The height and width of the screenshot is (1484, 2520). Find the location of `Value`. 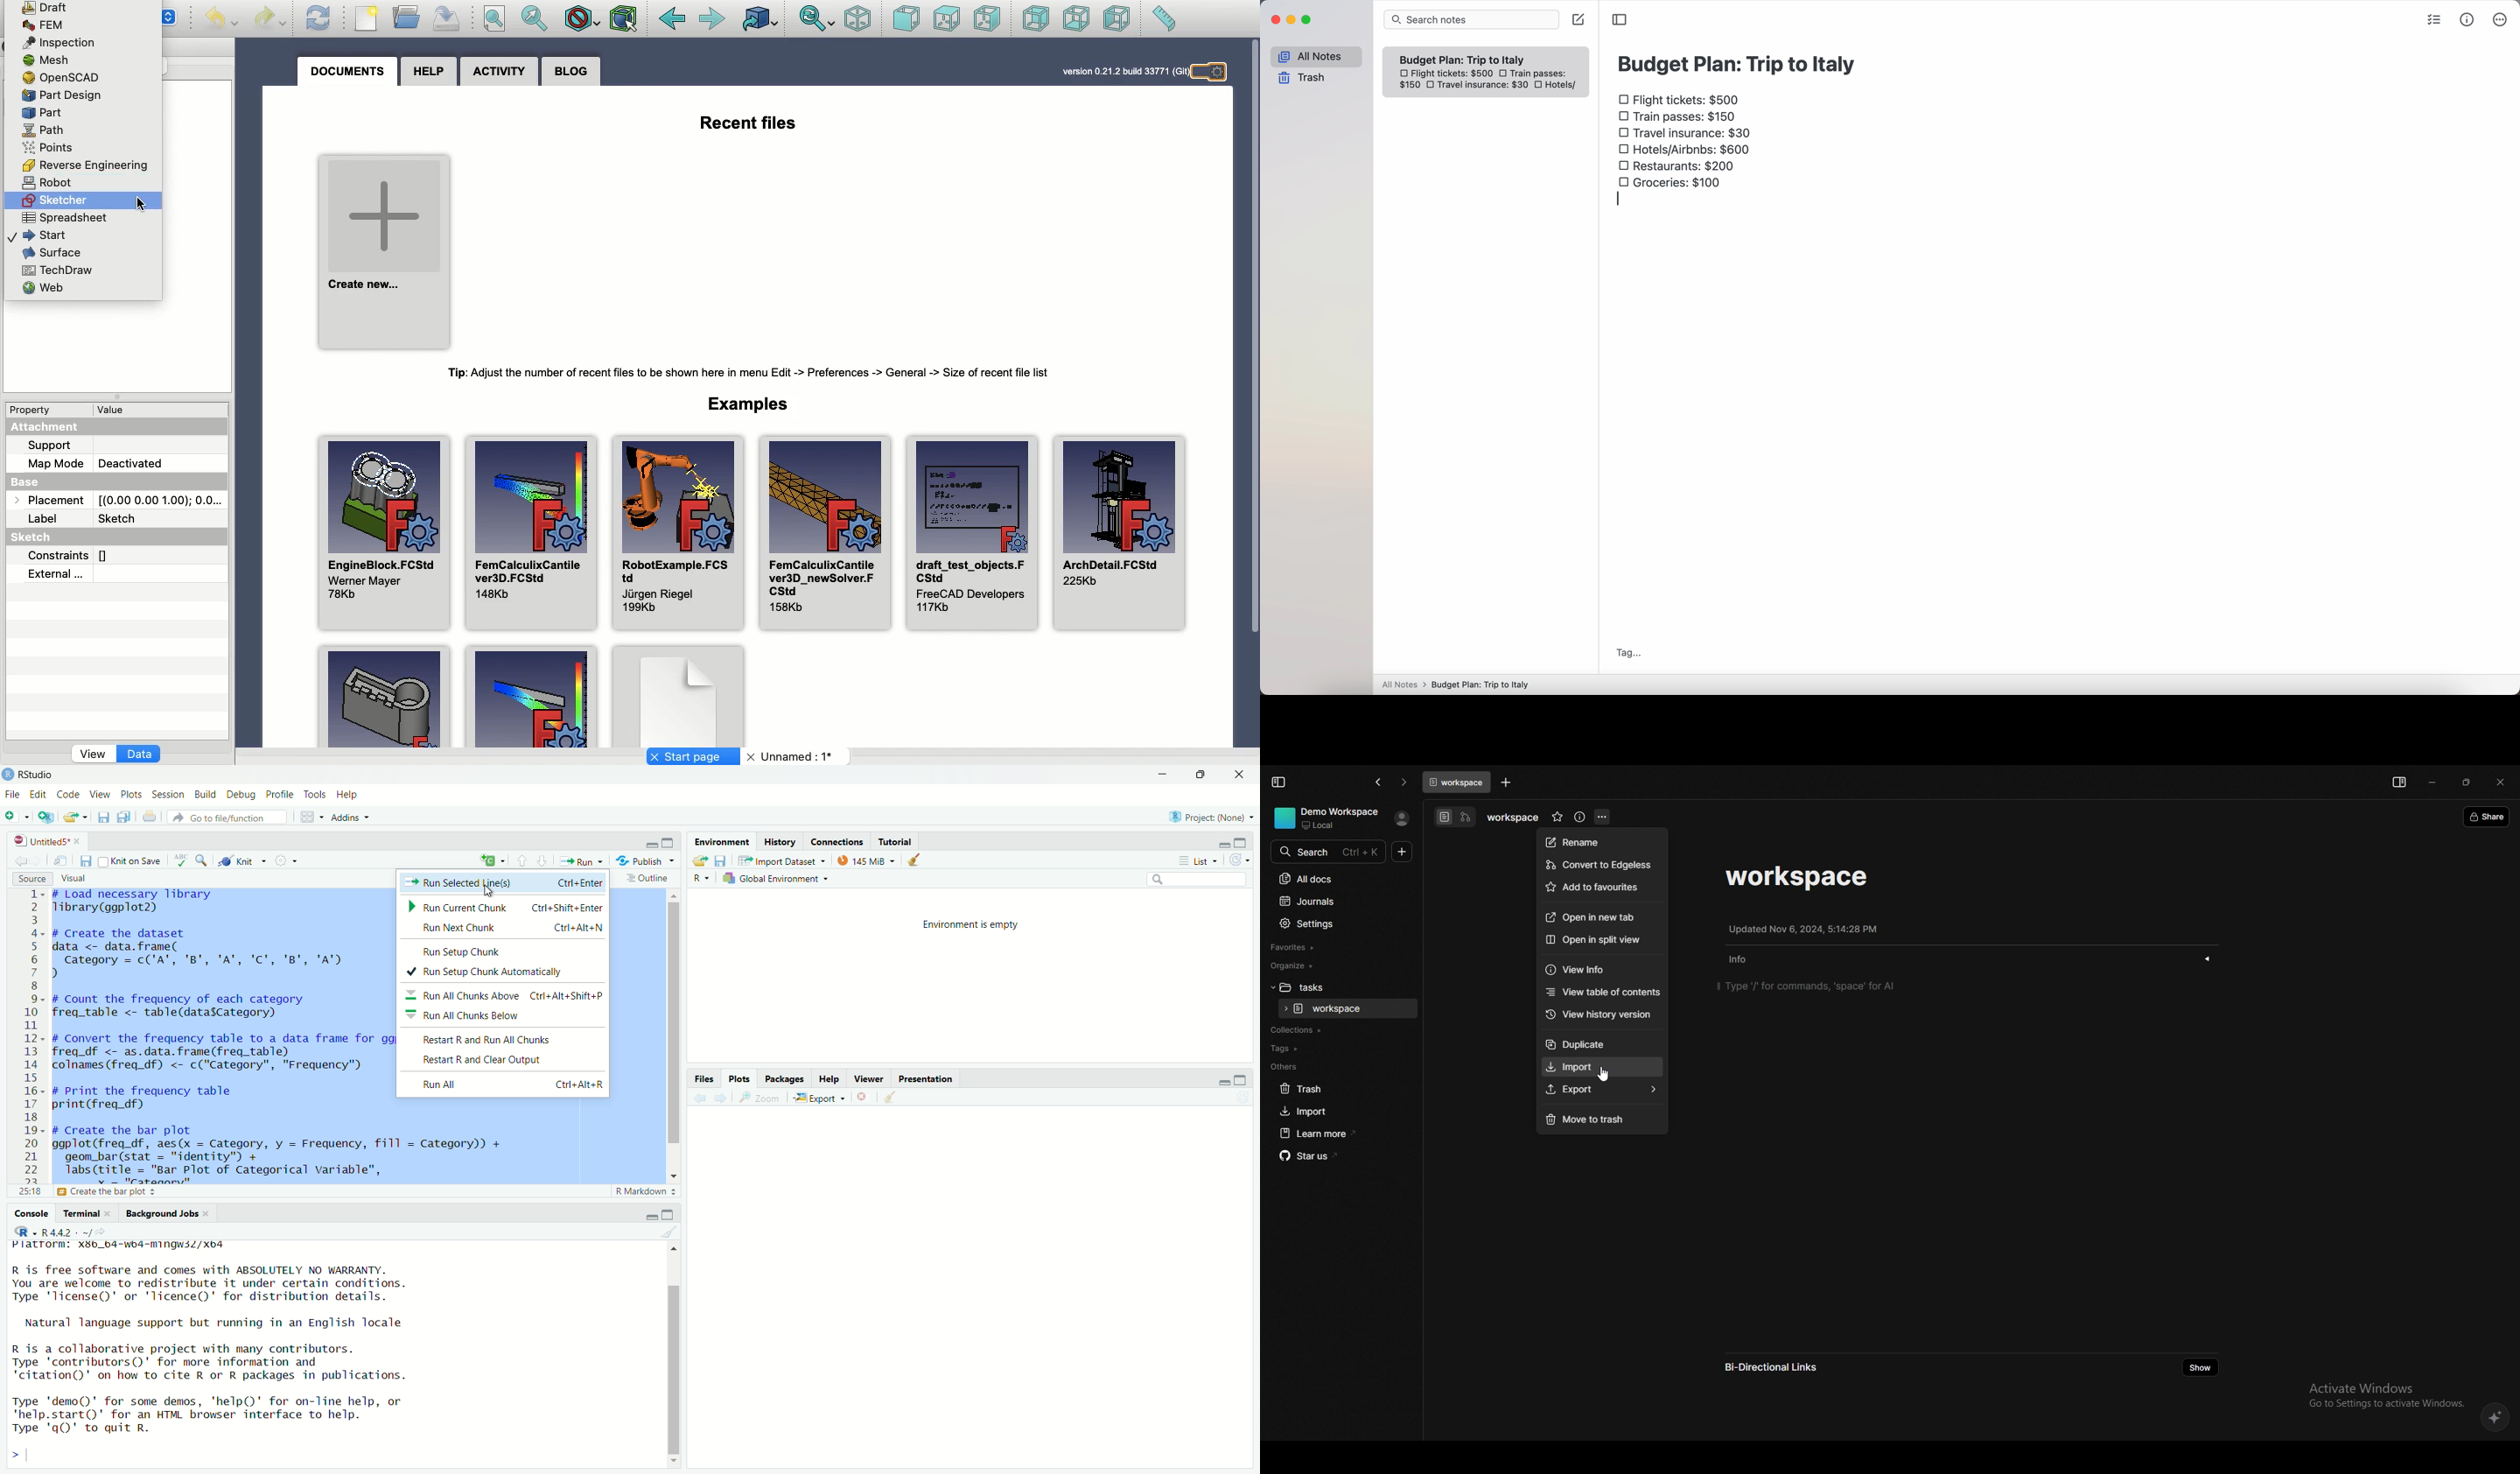

Value is located at coordinates (116, 411).